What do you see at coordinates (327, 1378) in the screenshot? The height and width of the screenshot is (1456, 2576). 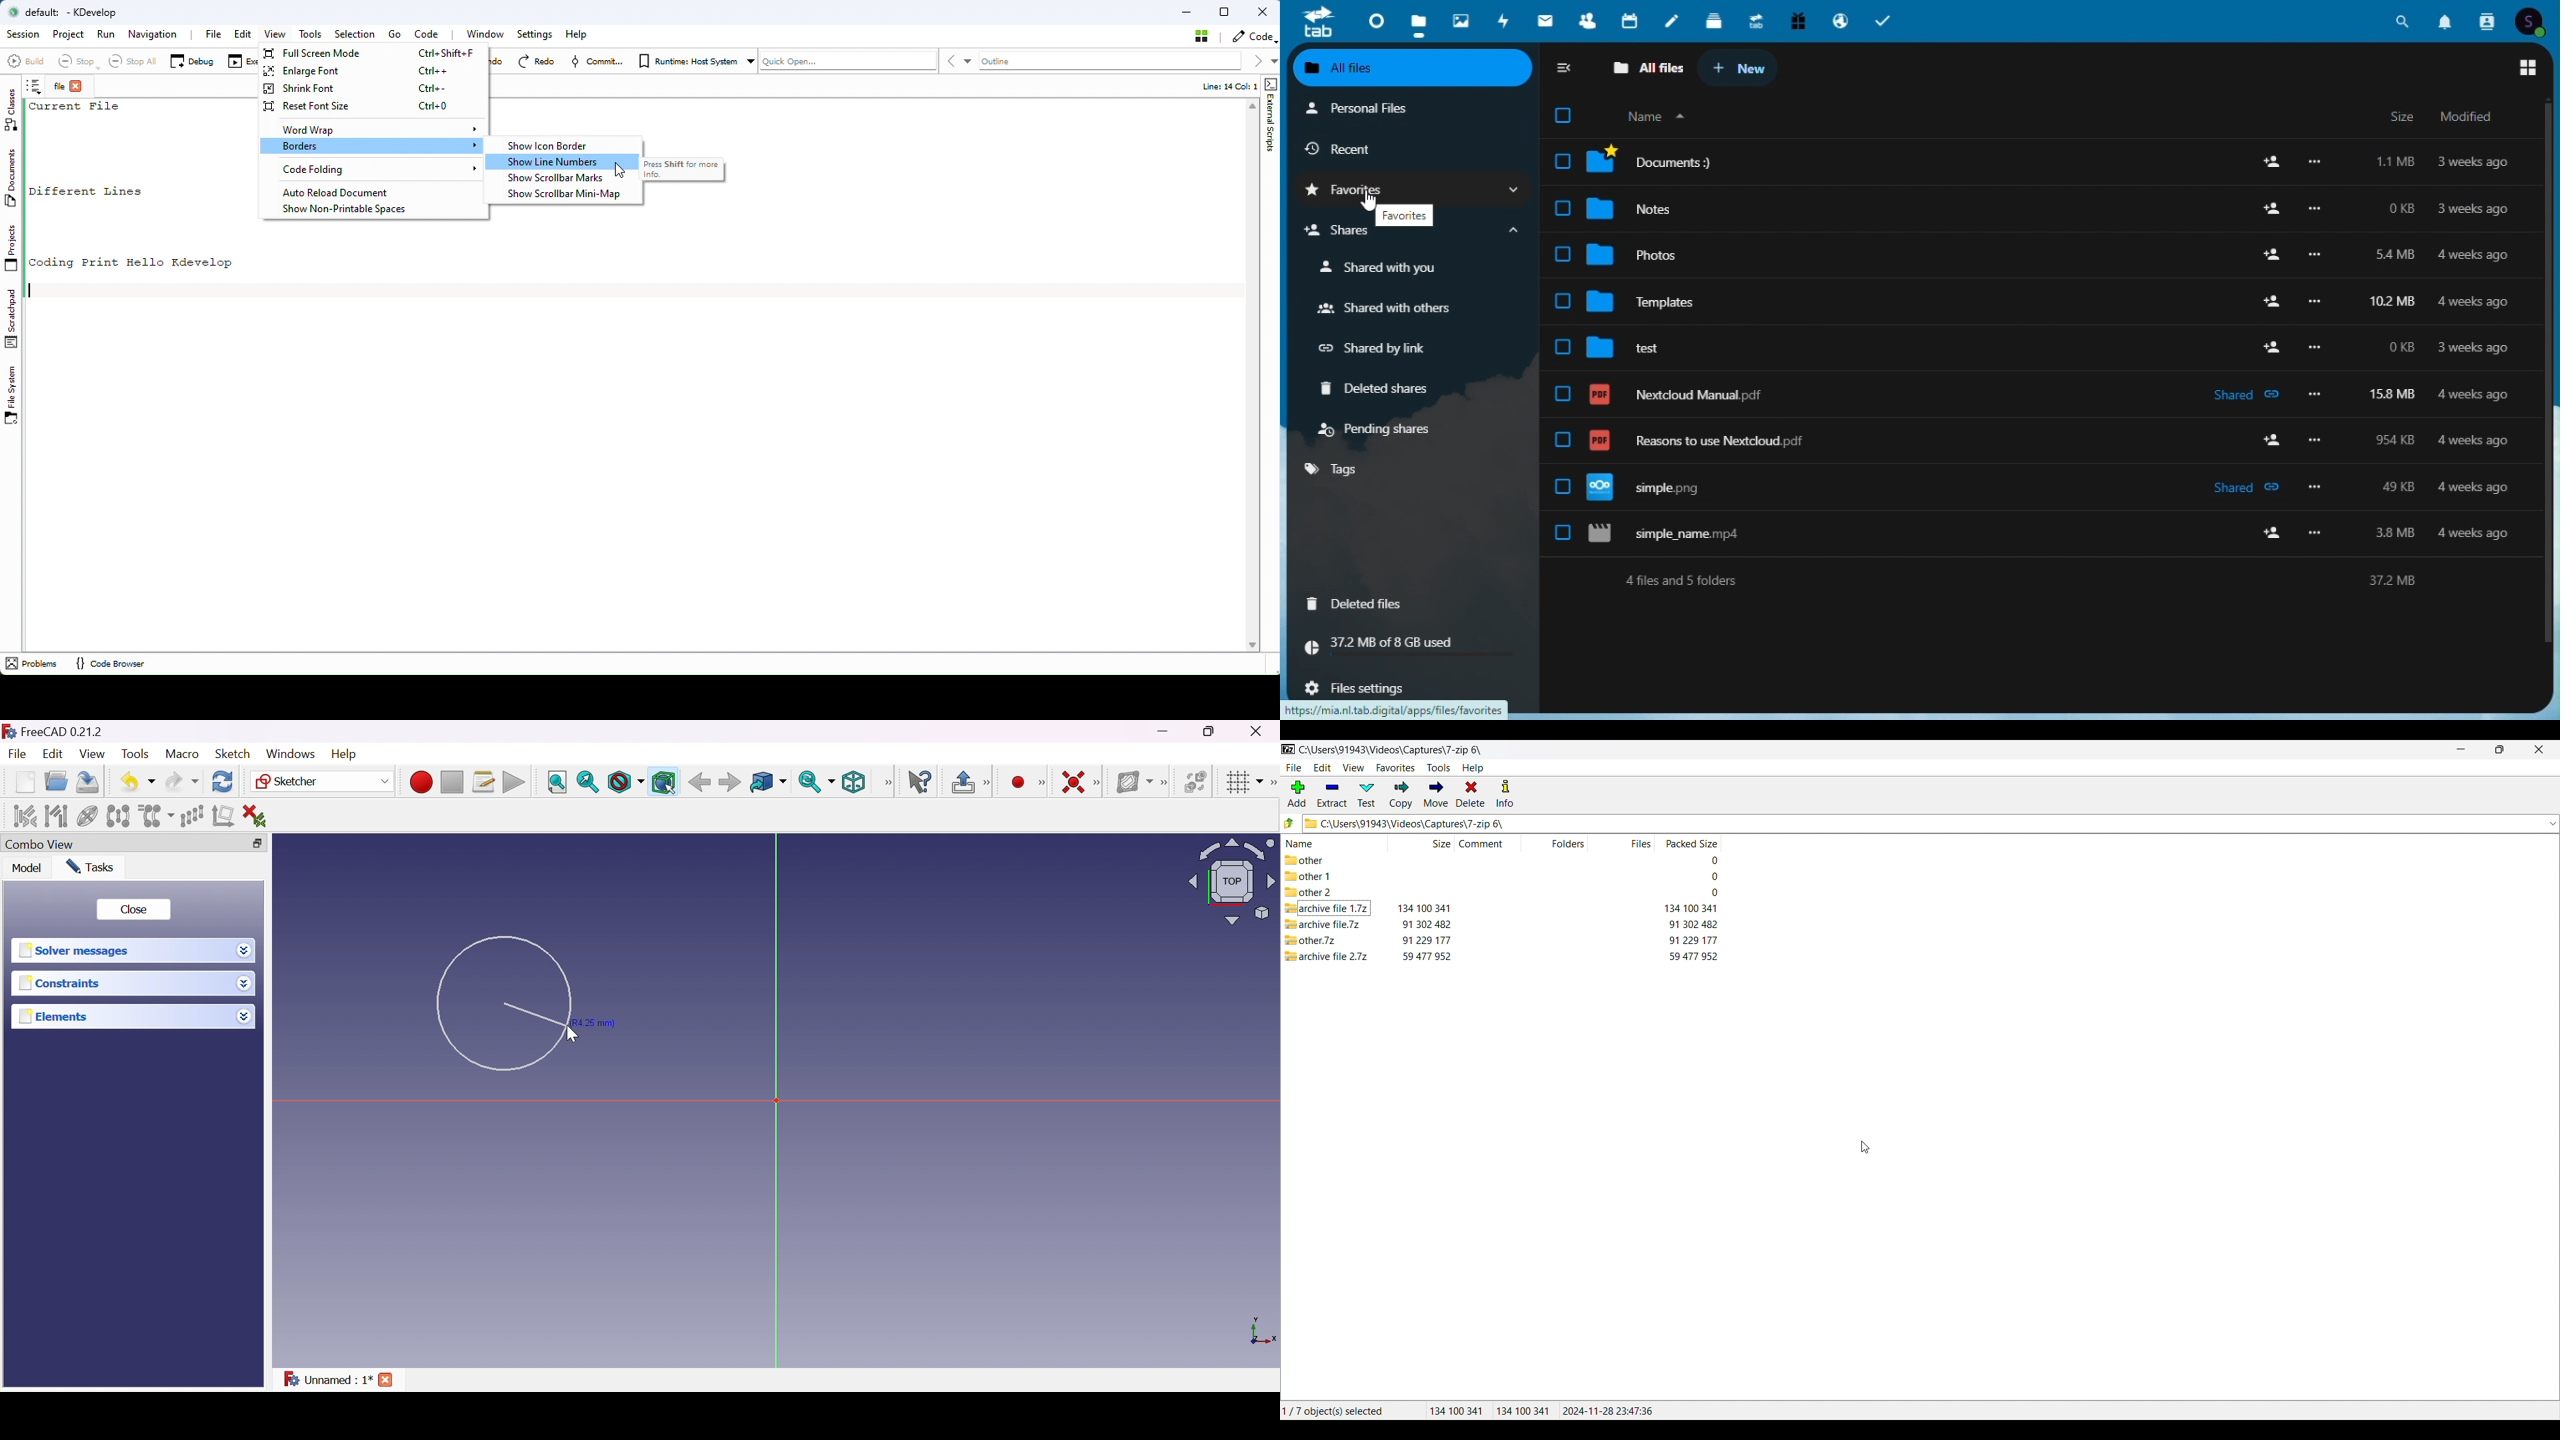 I see `Unnamed : 1*` at bounding box center [327, 1378].